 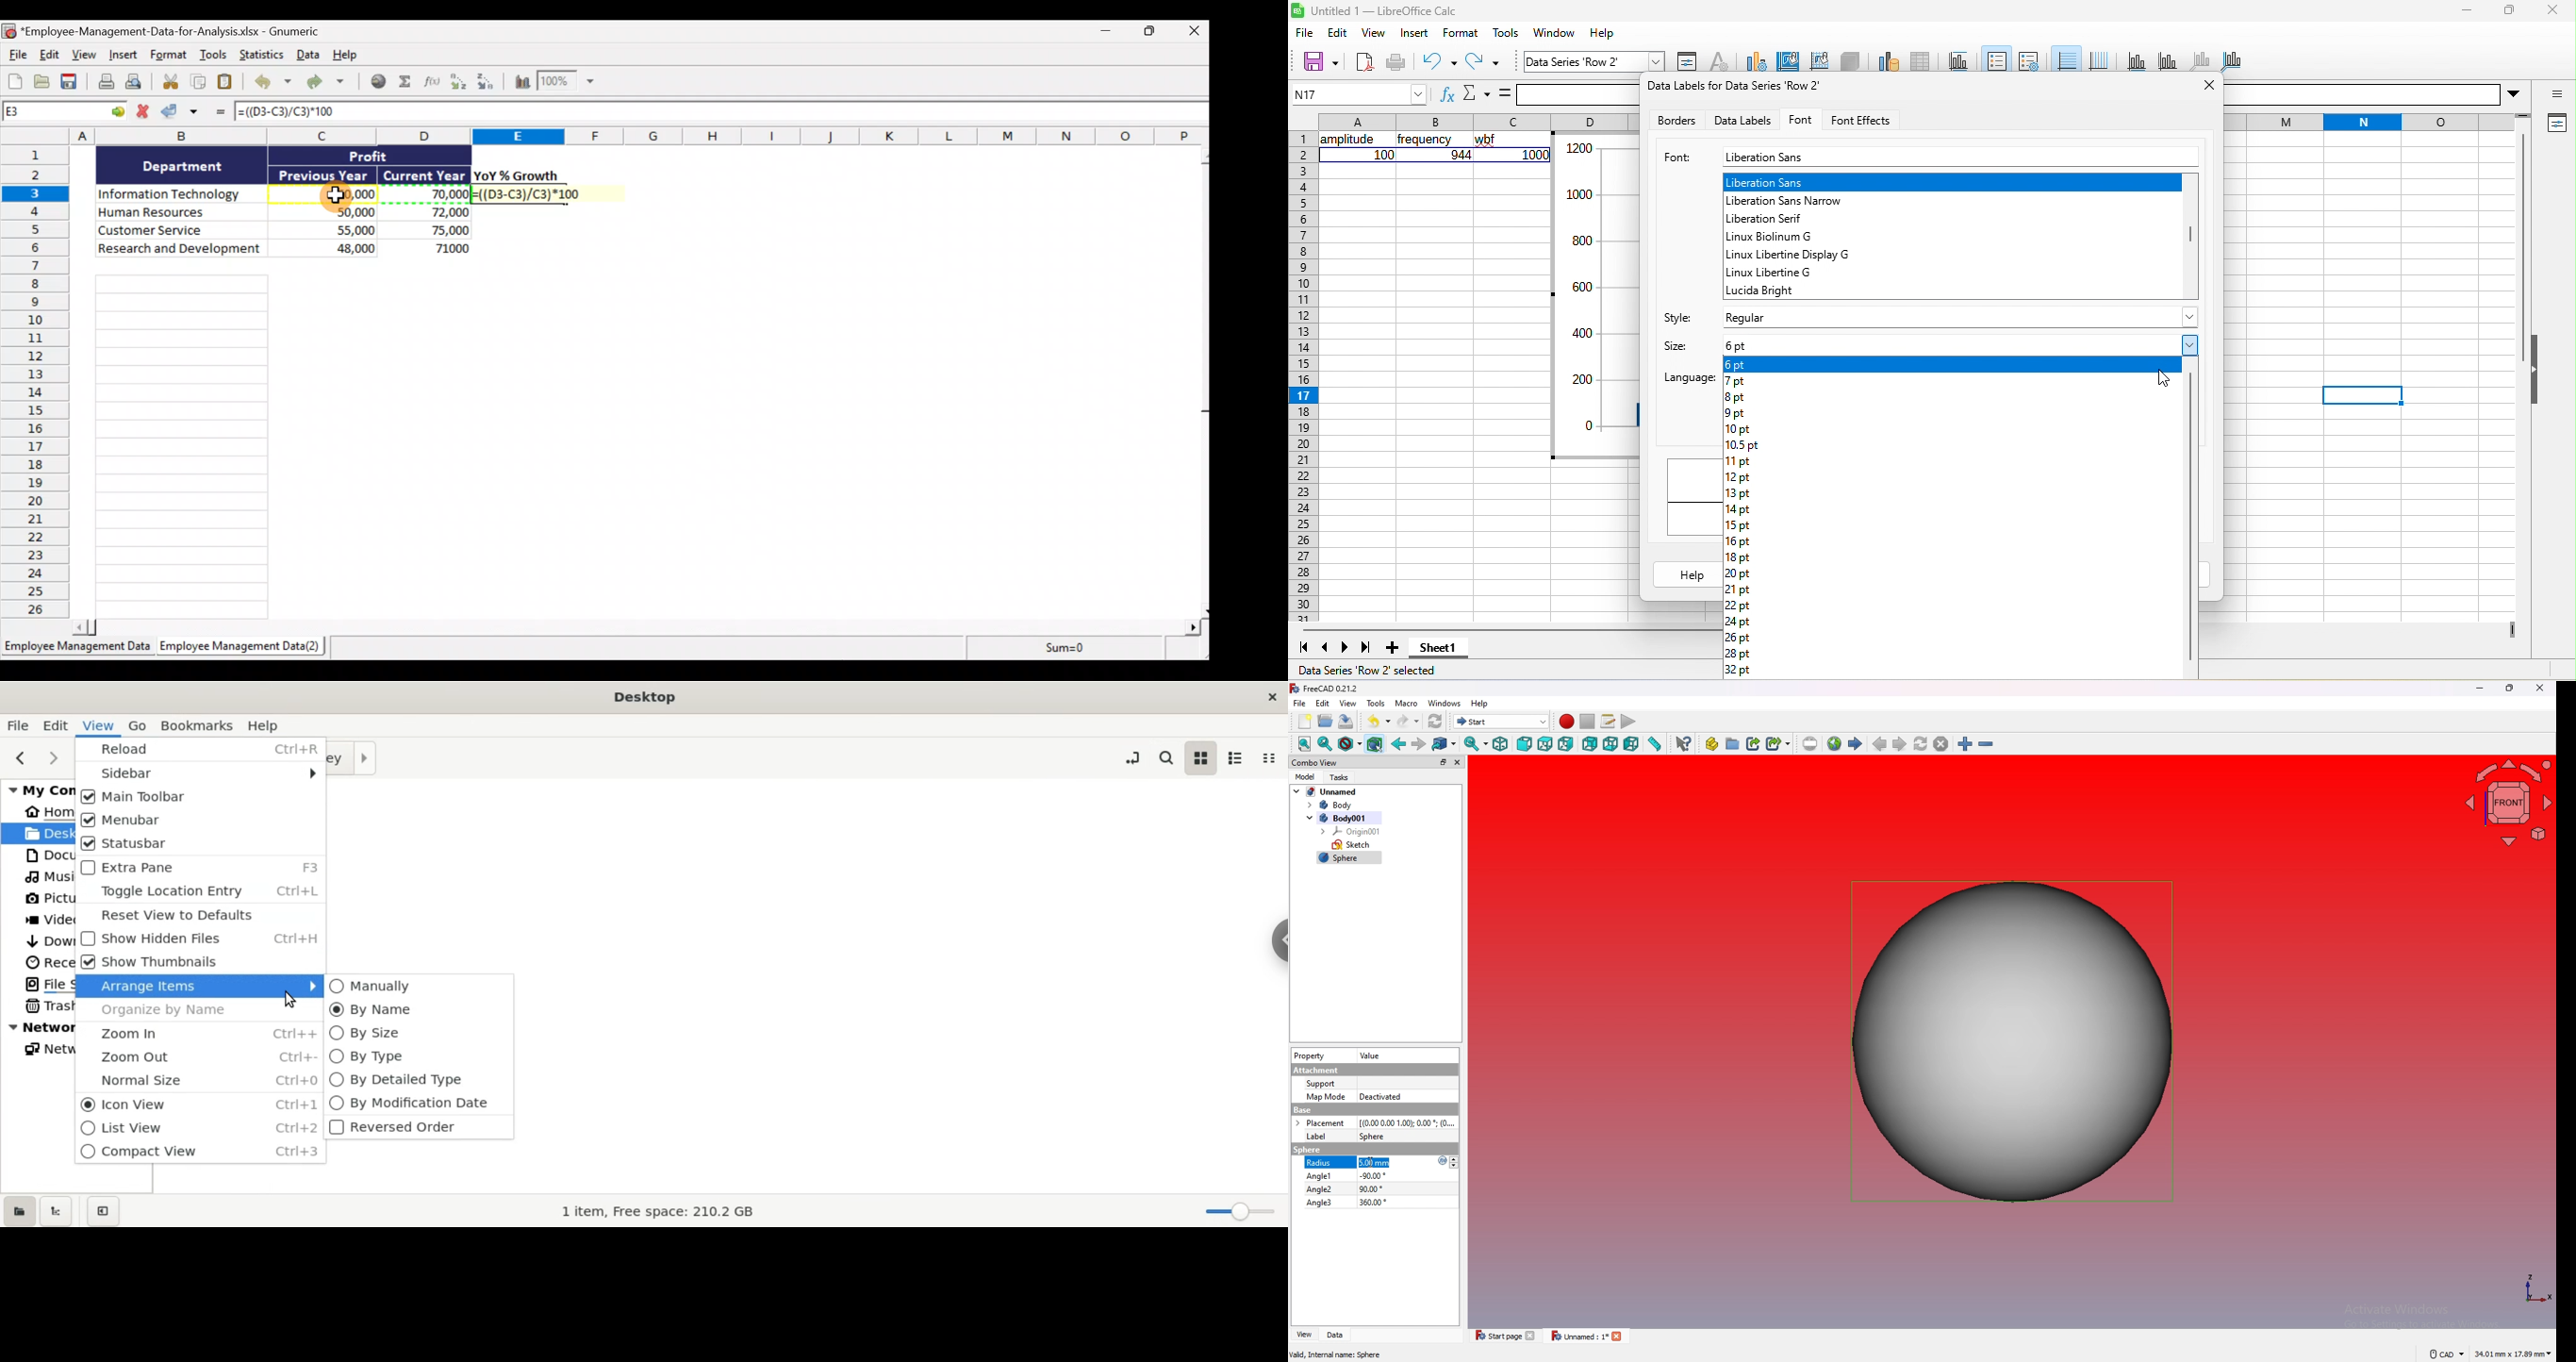 I want to click on print, so click(x=1396, y=62).